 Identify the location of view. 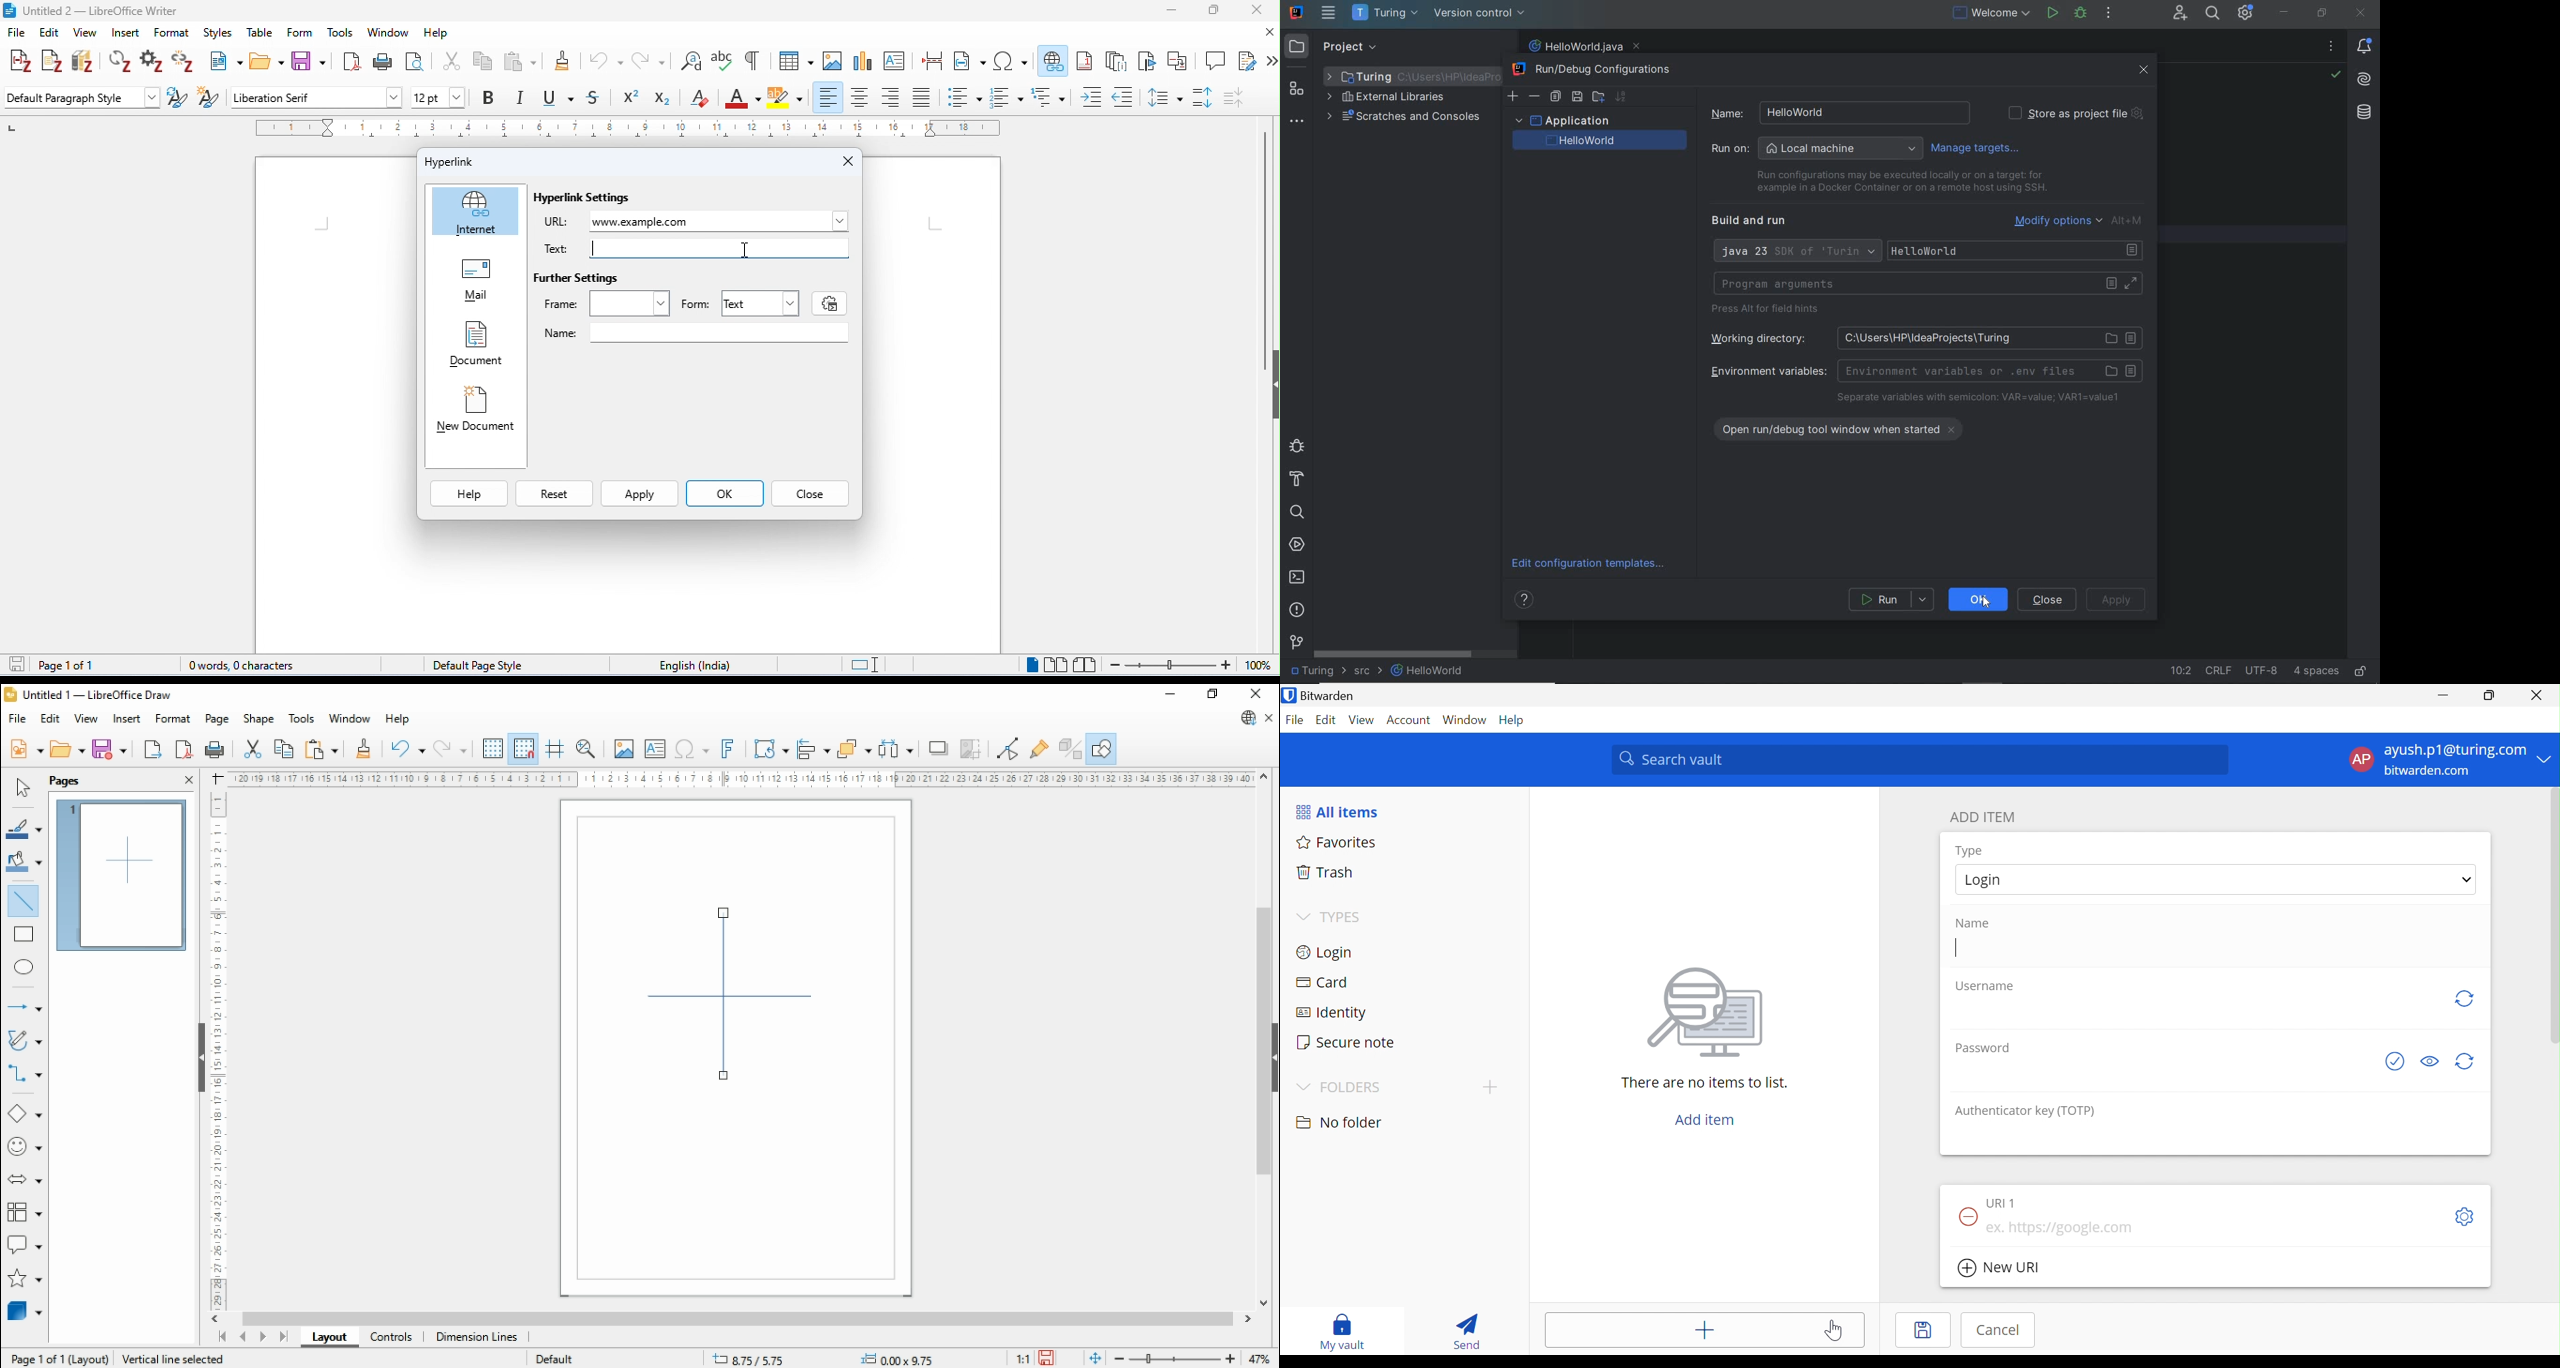
(86, 720).